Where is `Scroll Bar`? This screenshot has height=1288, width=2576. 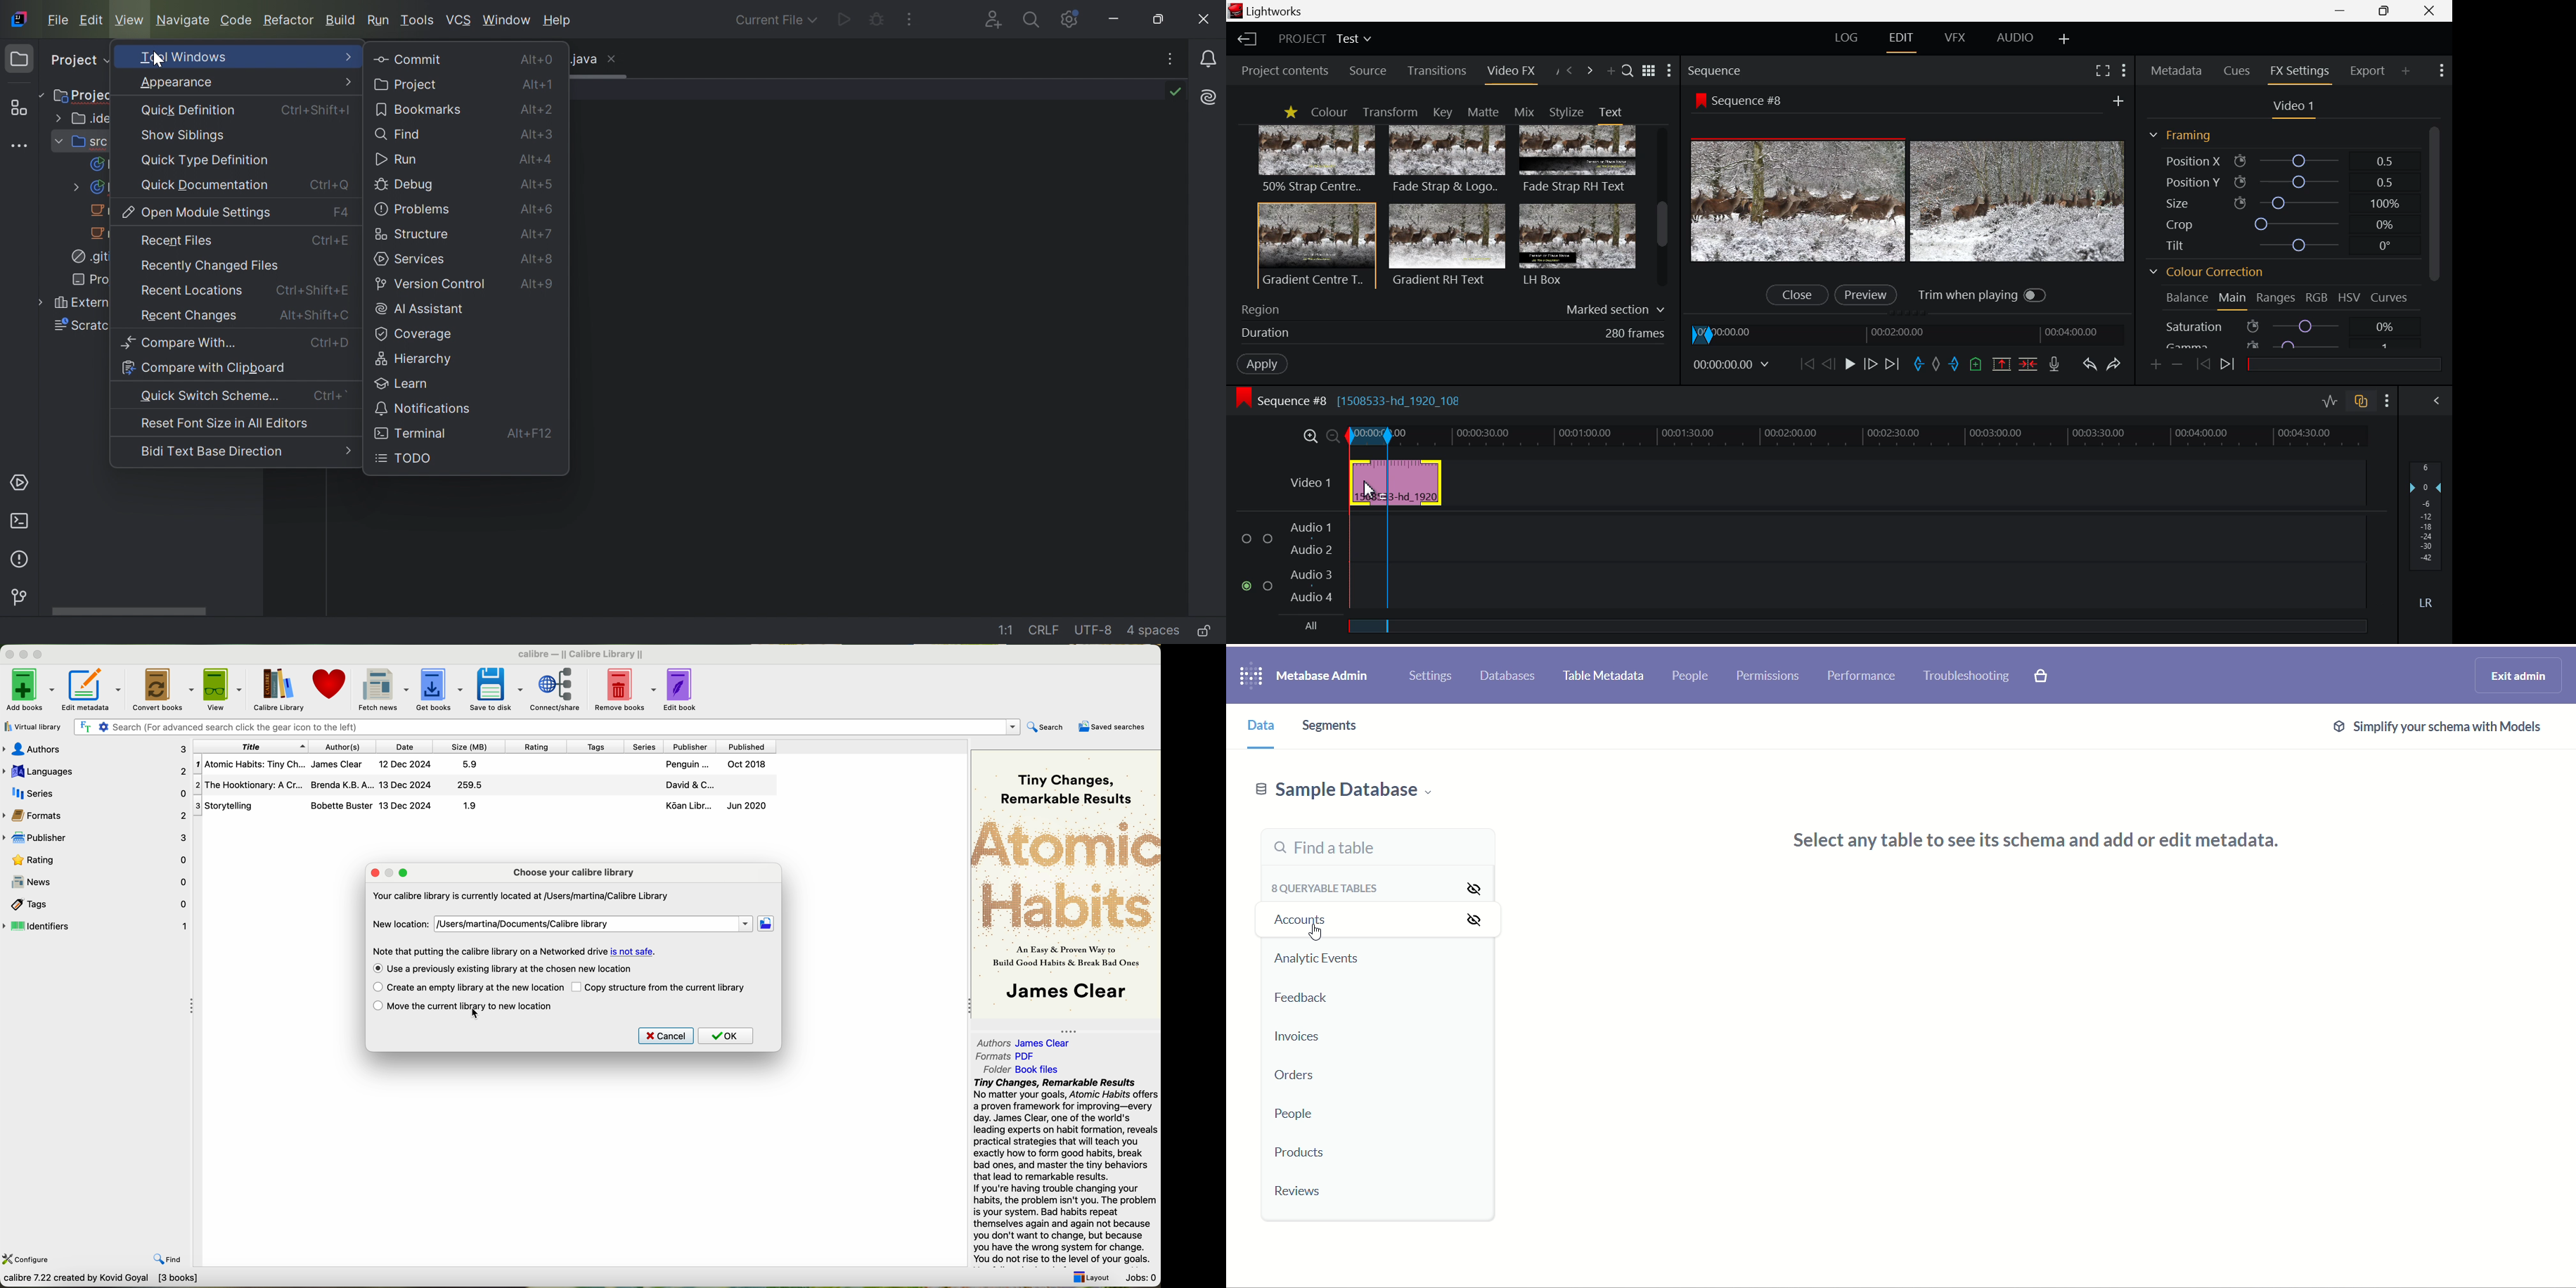
Scroll Bar is located at coordinates (2434, 234).